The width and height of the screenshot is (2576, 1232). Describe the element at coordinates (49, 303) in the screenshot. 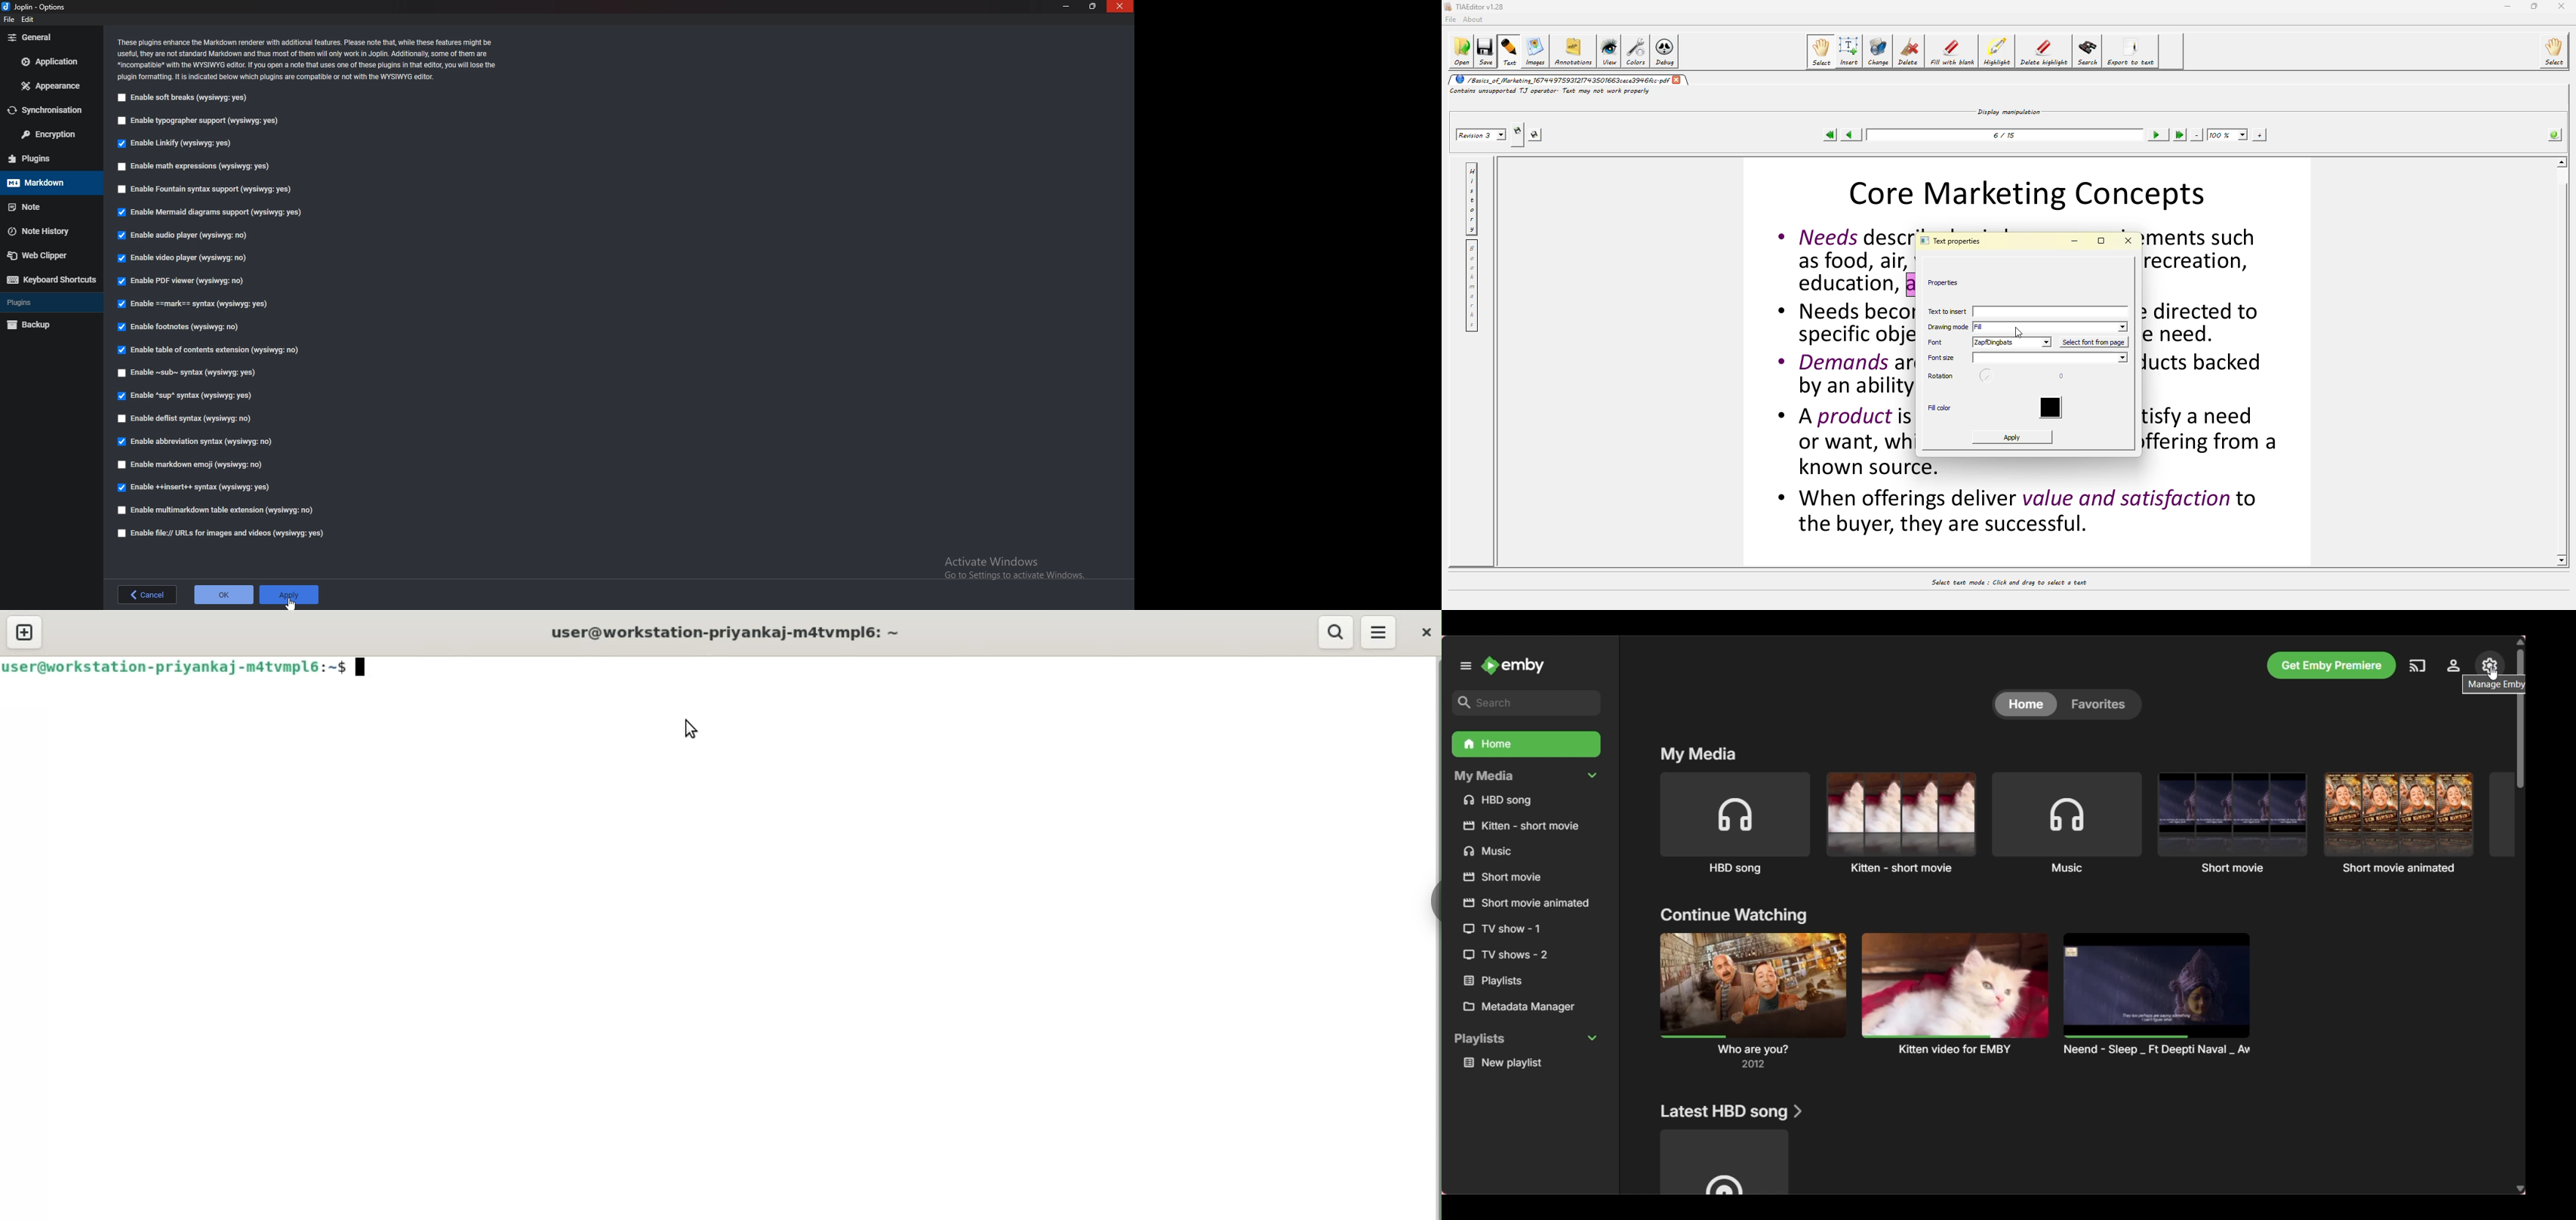

I see `Plugins` at that location.